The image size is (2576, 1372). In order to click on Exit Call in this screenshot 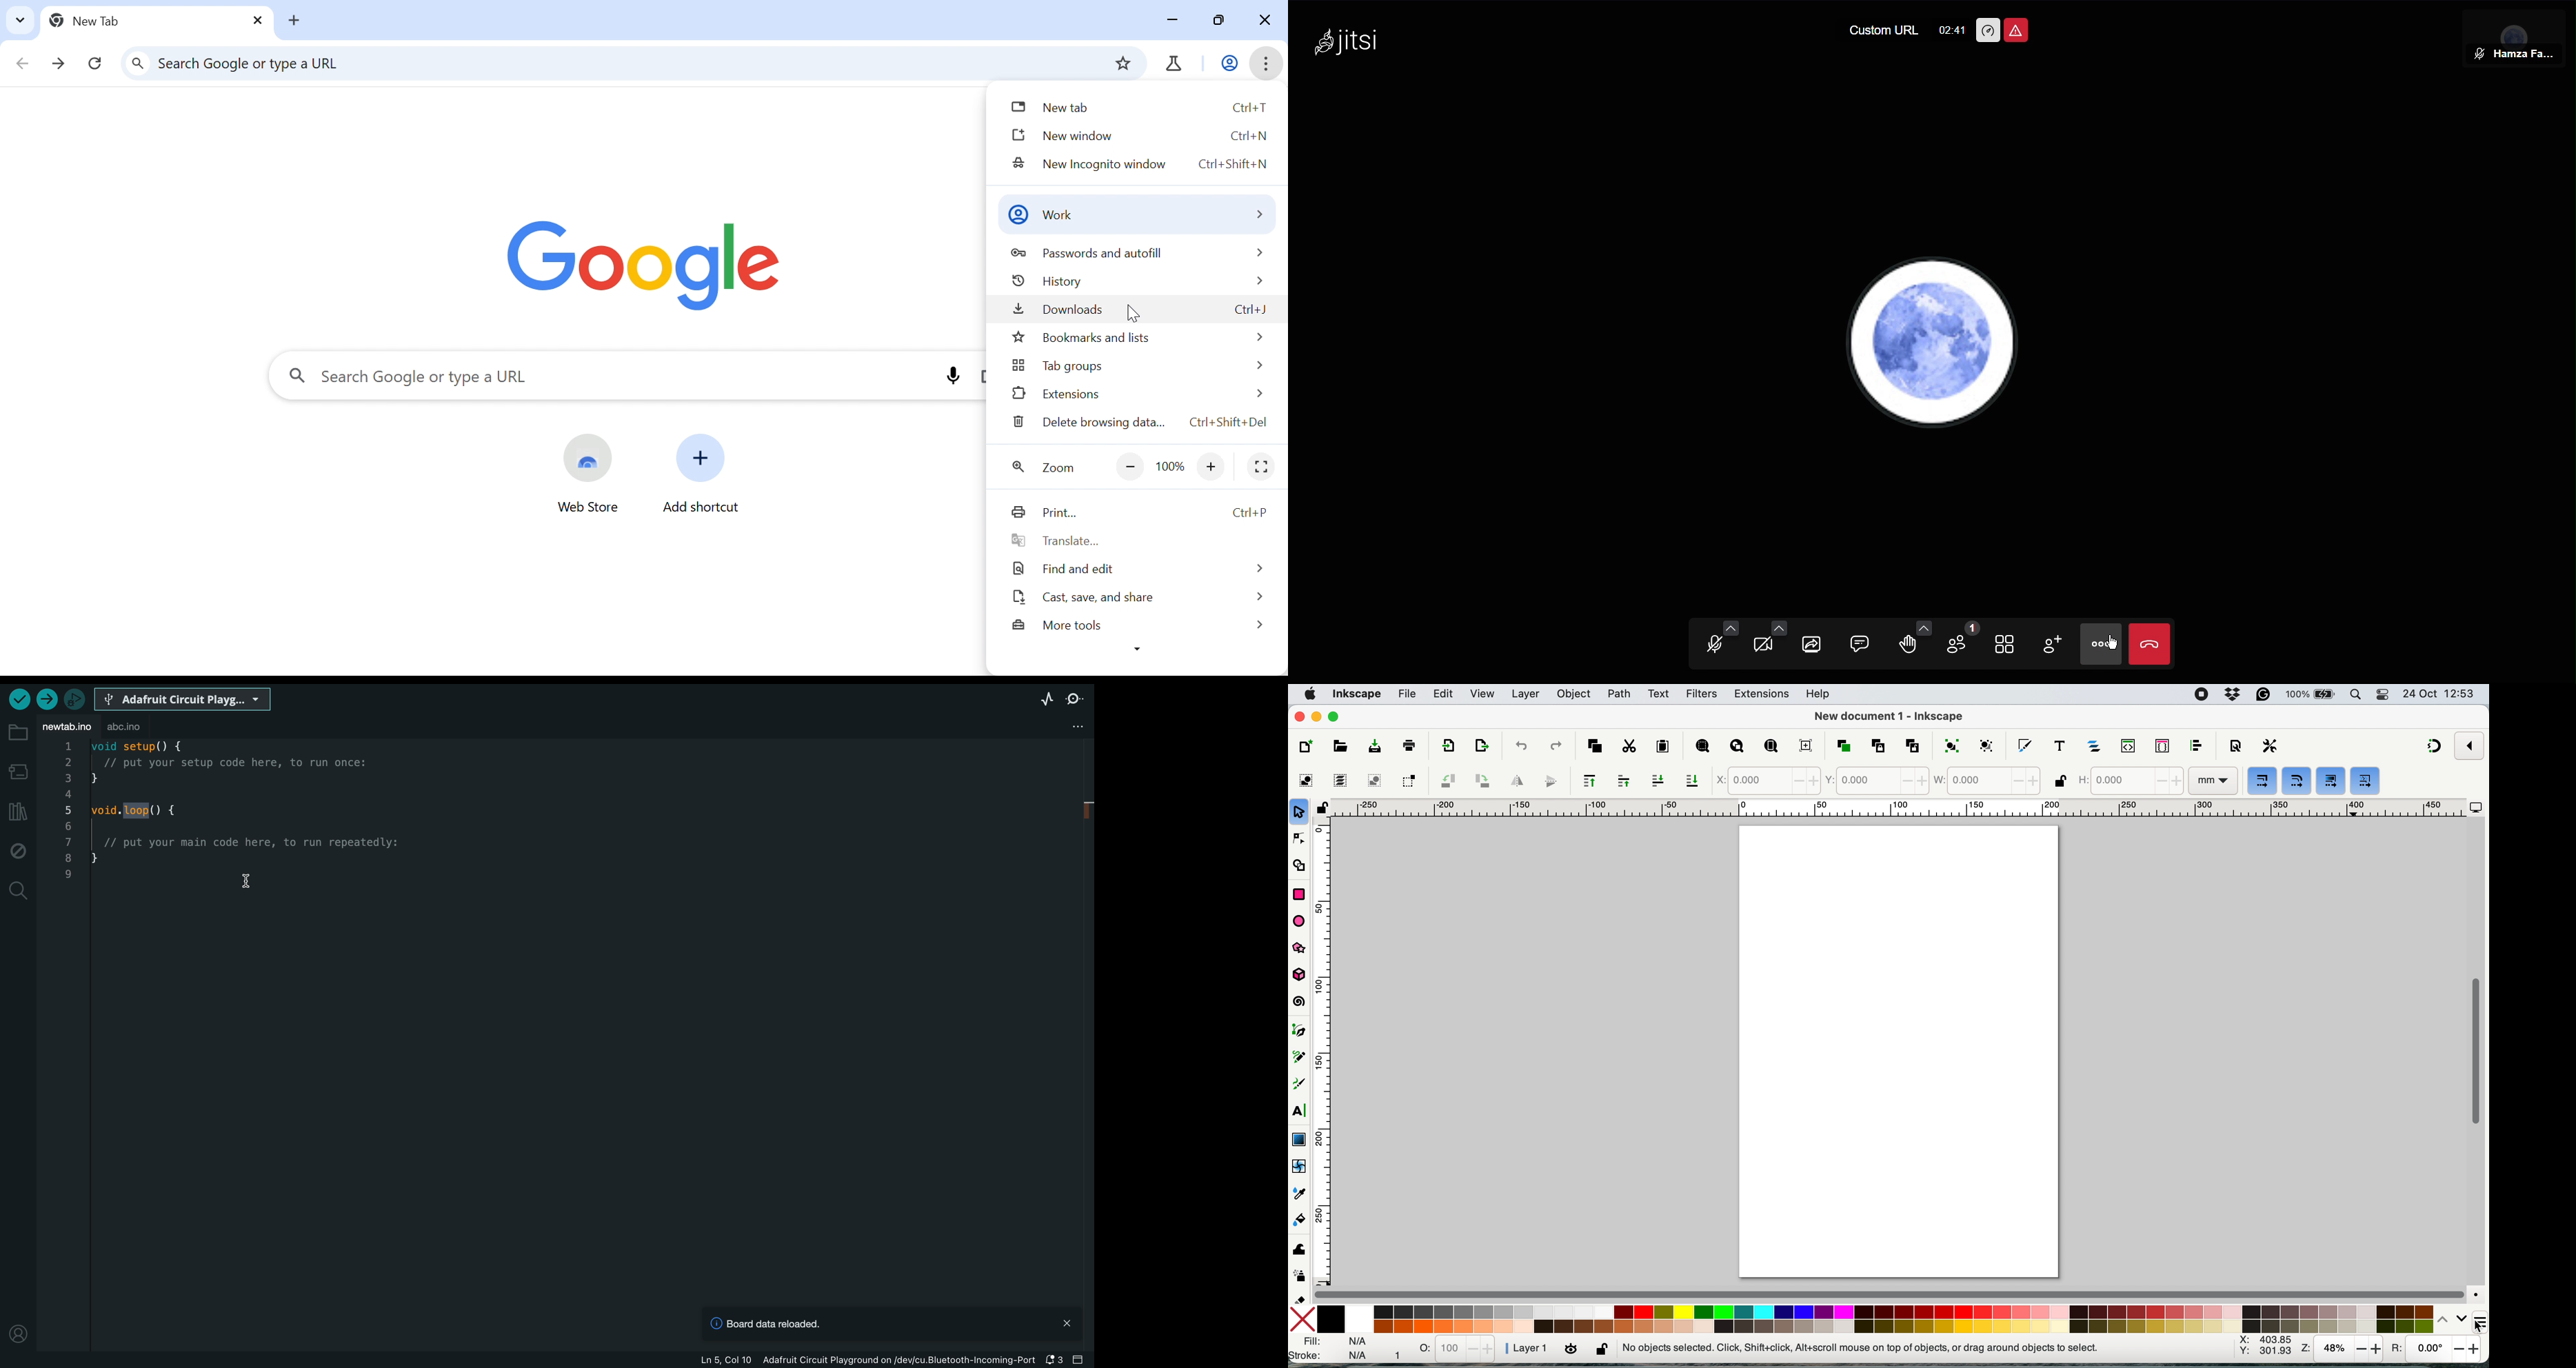, I will do `click(2153, 643)`.